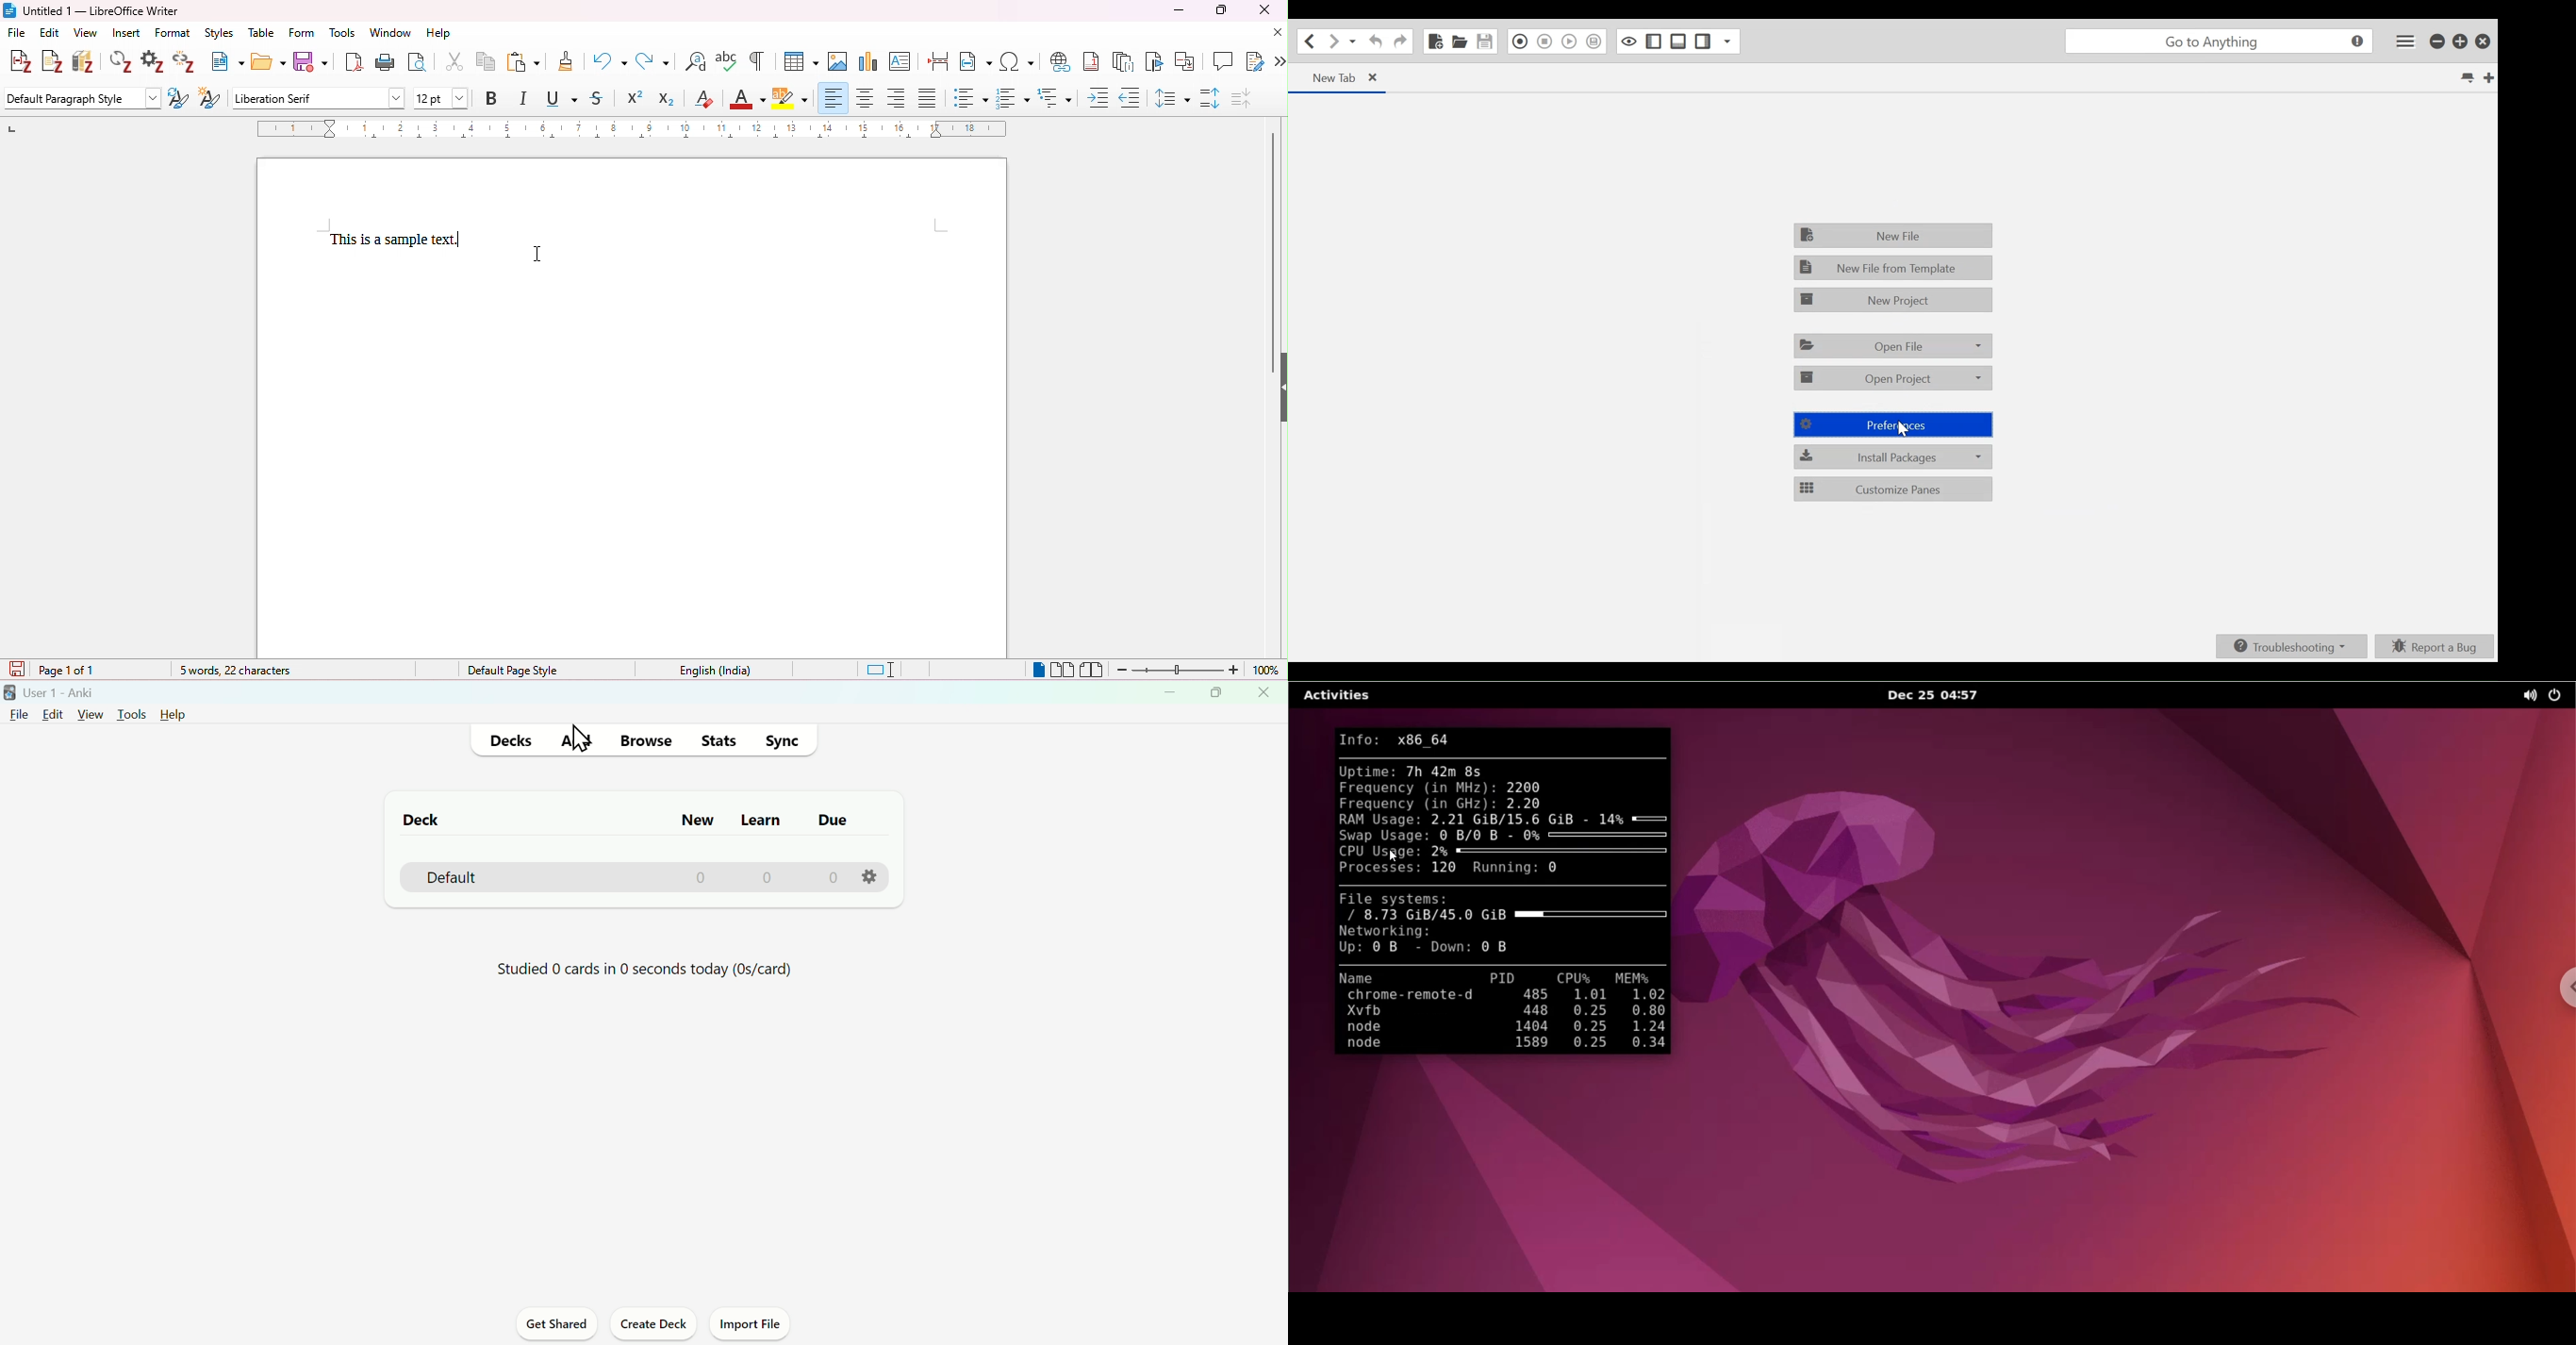 This screenshot has width=2576, height=1372. What do you see at coordinates (1017, 60) in the screenshot?
I see `insert special characters` at bounding box center [1017, 60].